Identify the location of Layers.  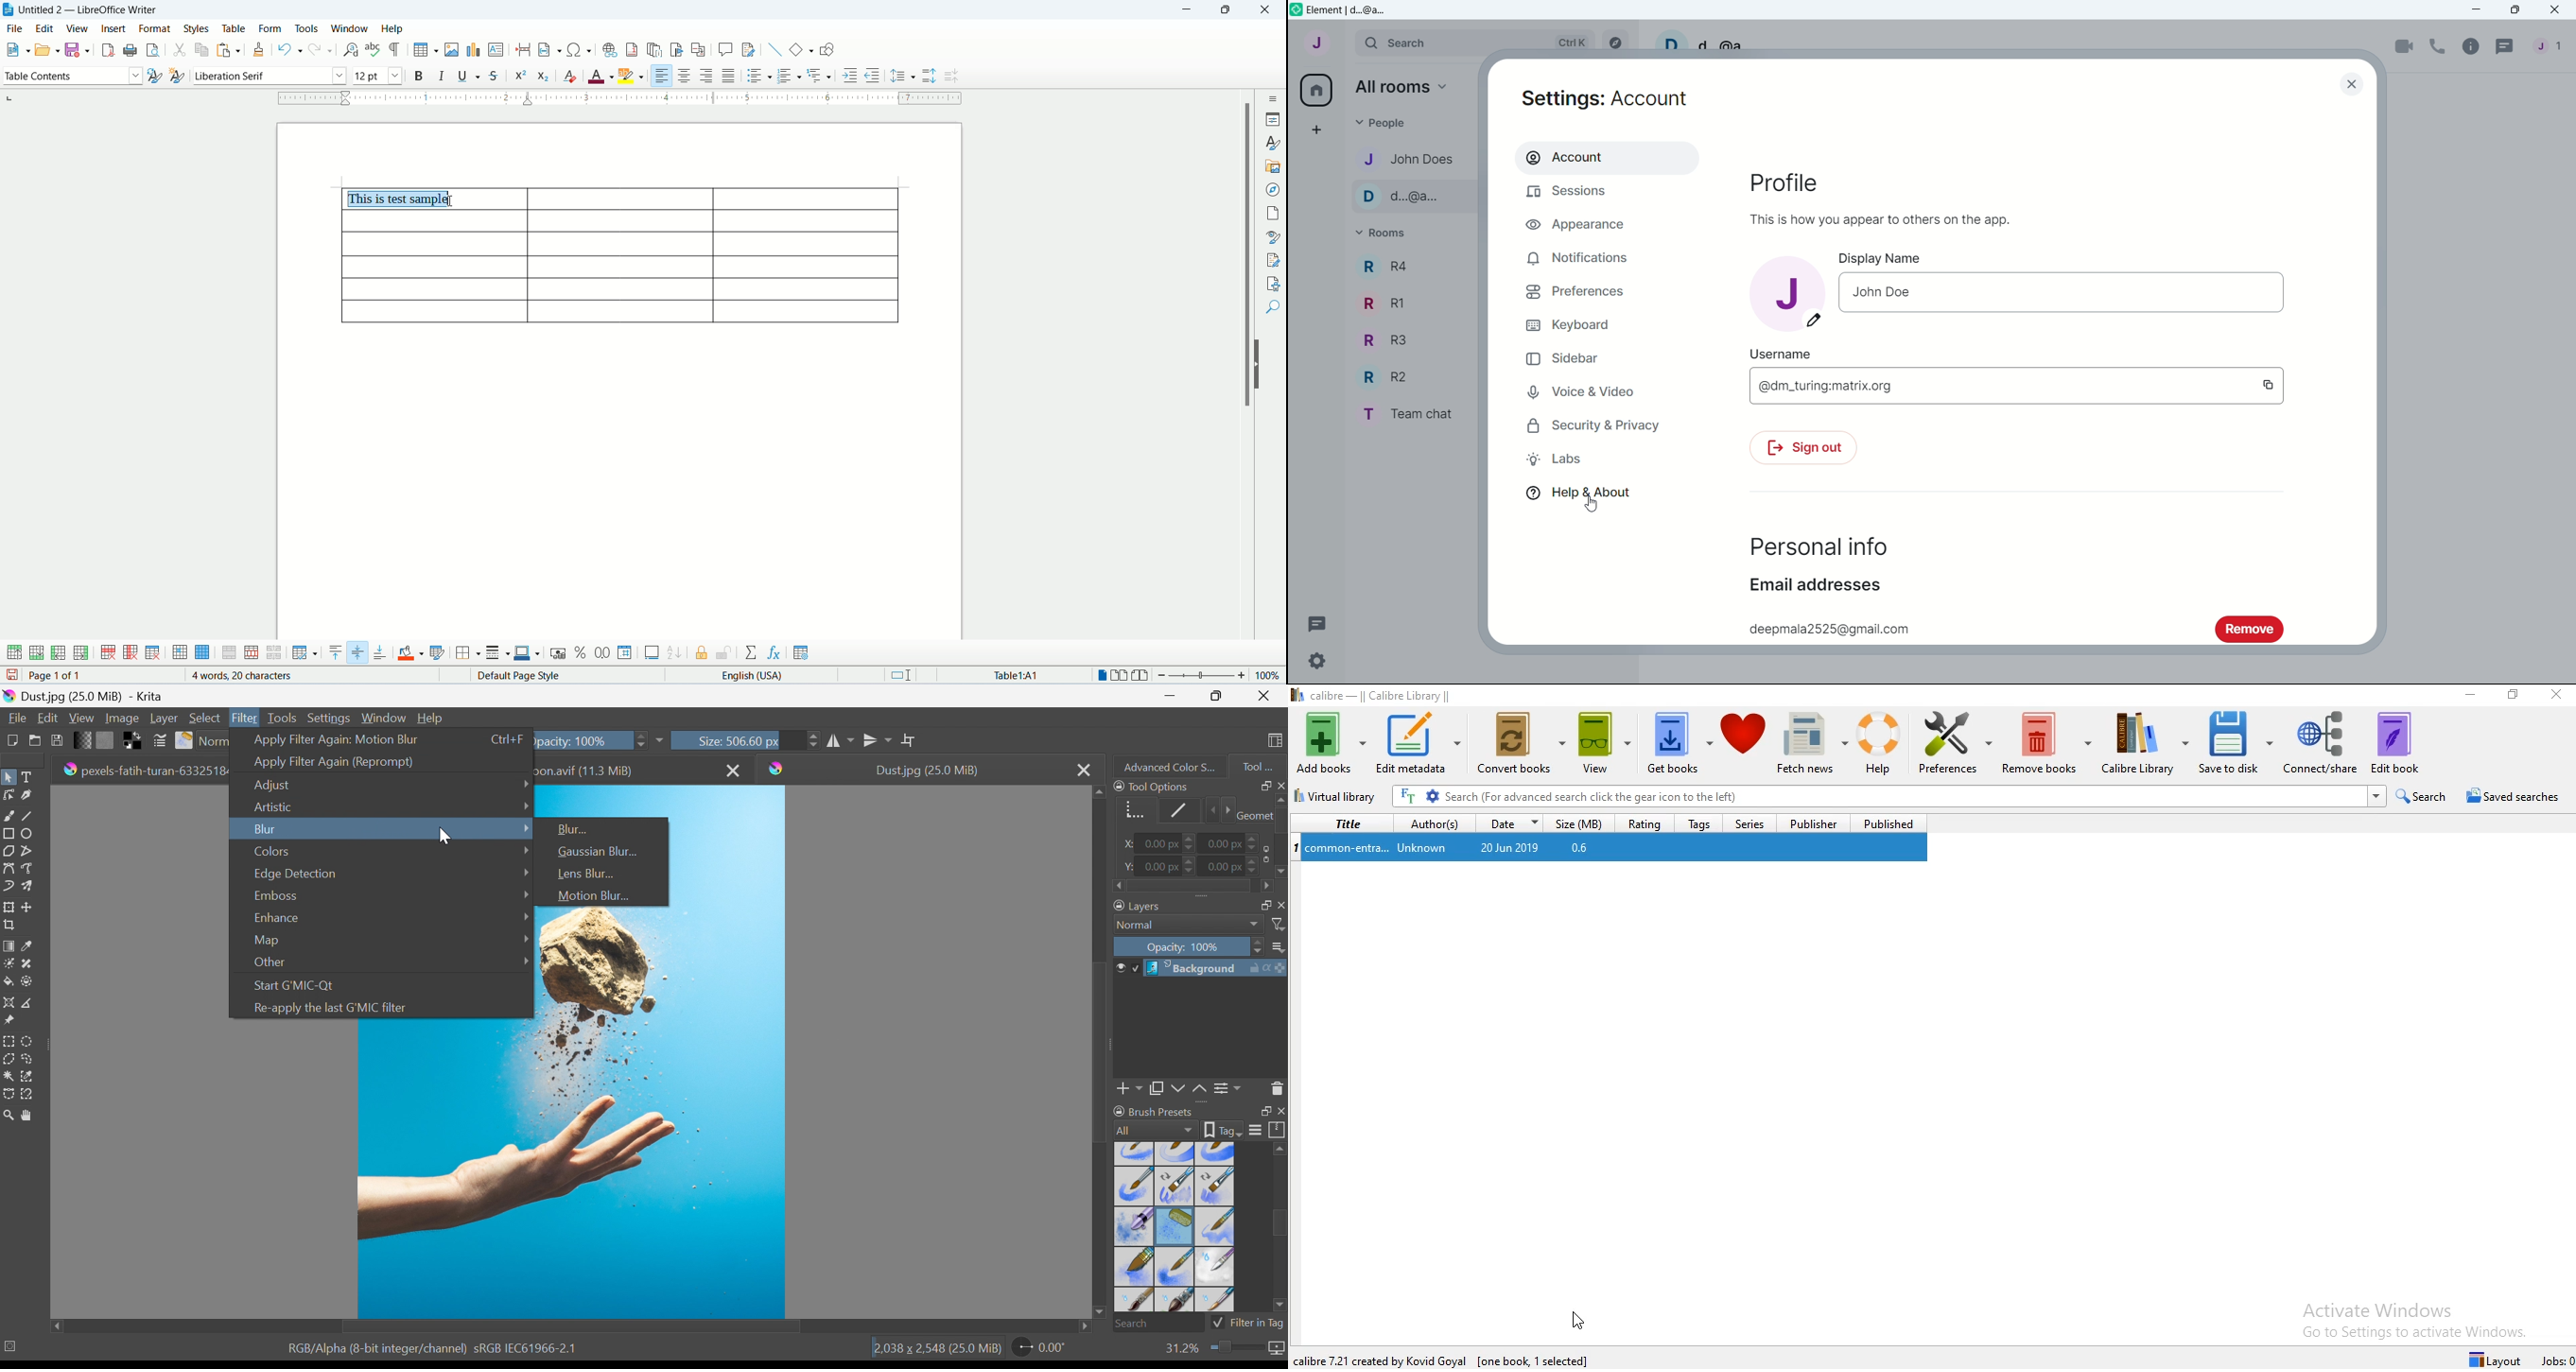
(1260, 903).